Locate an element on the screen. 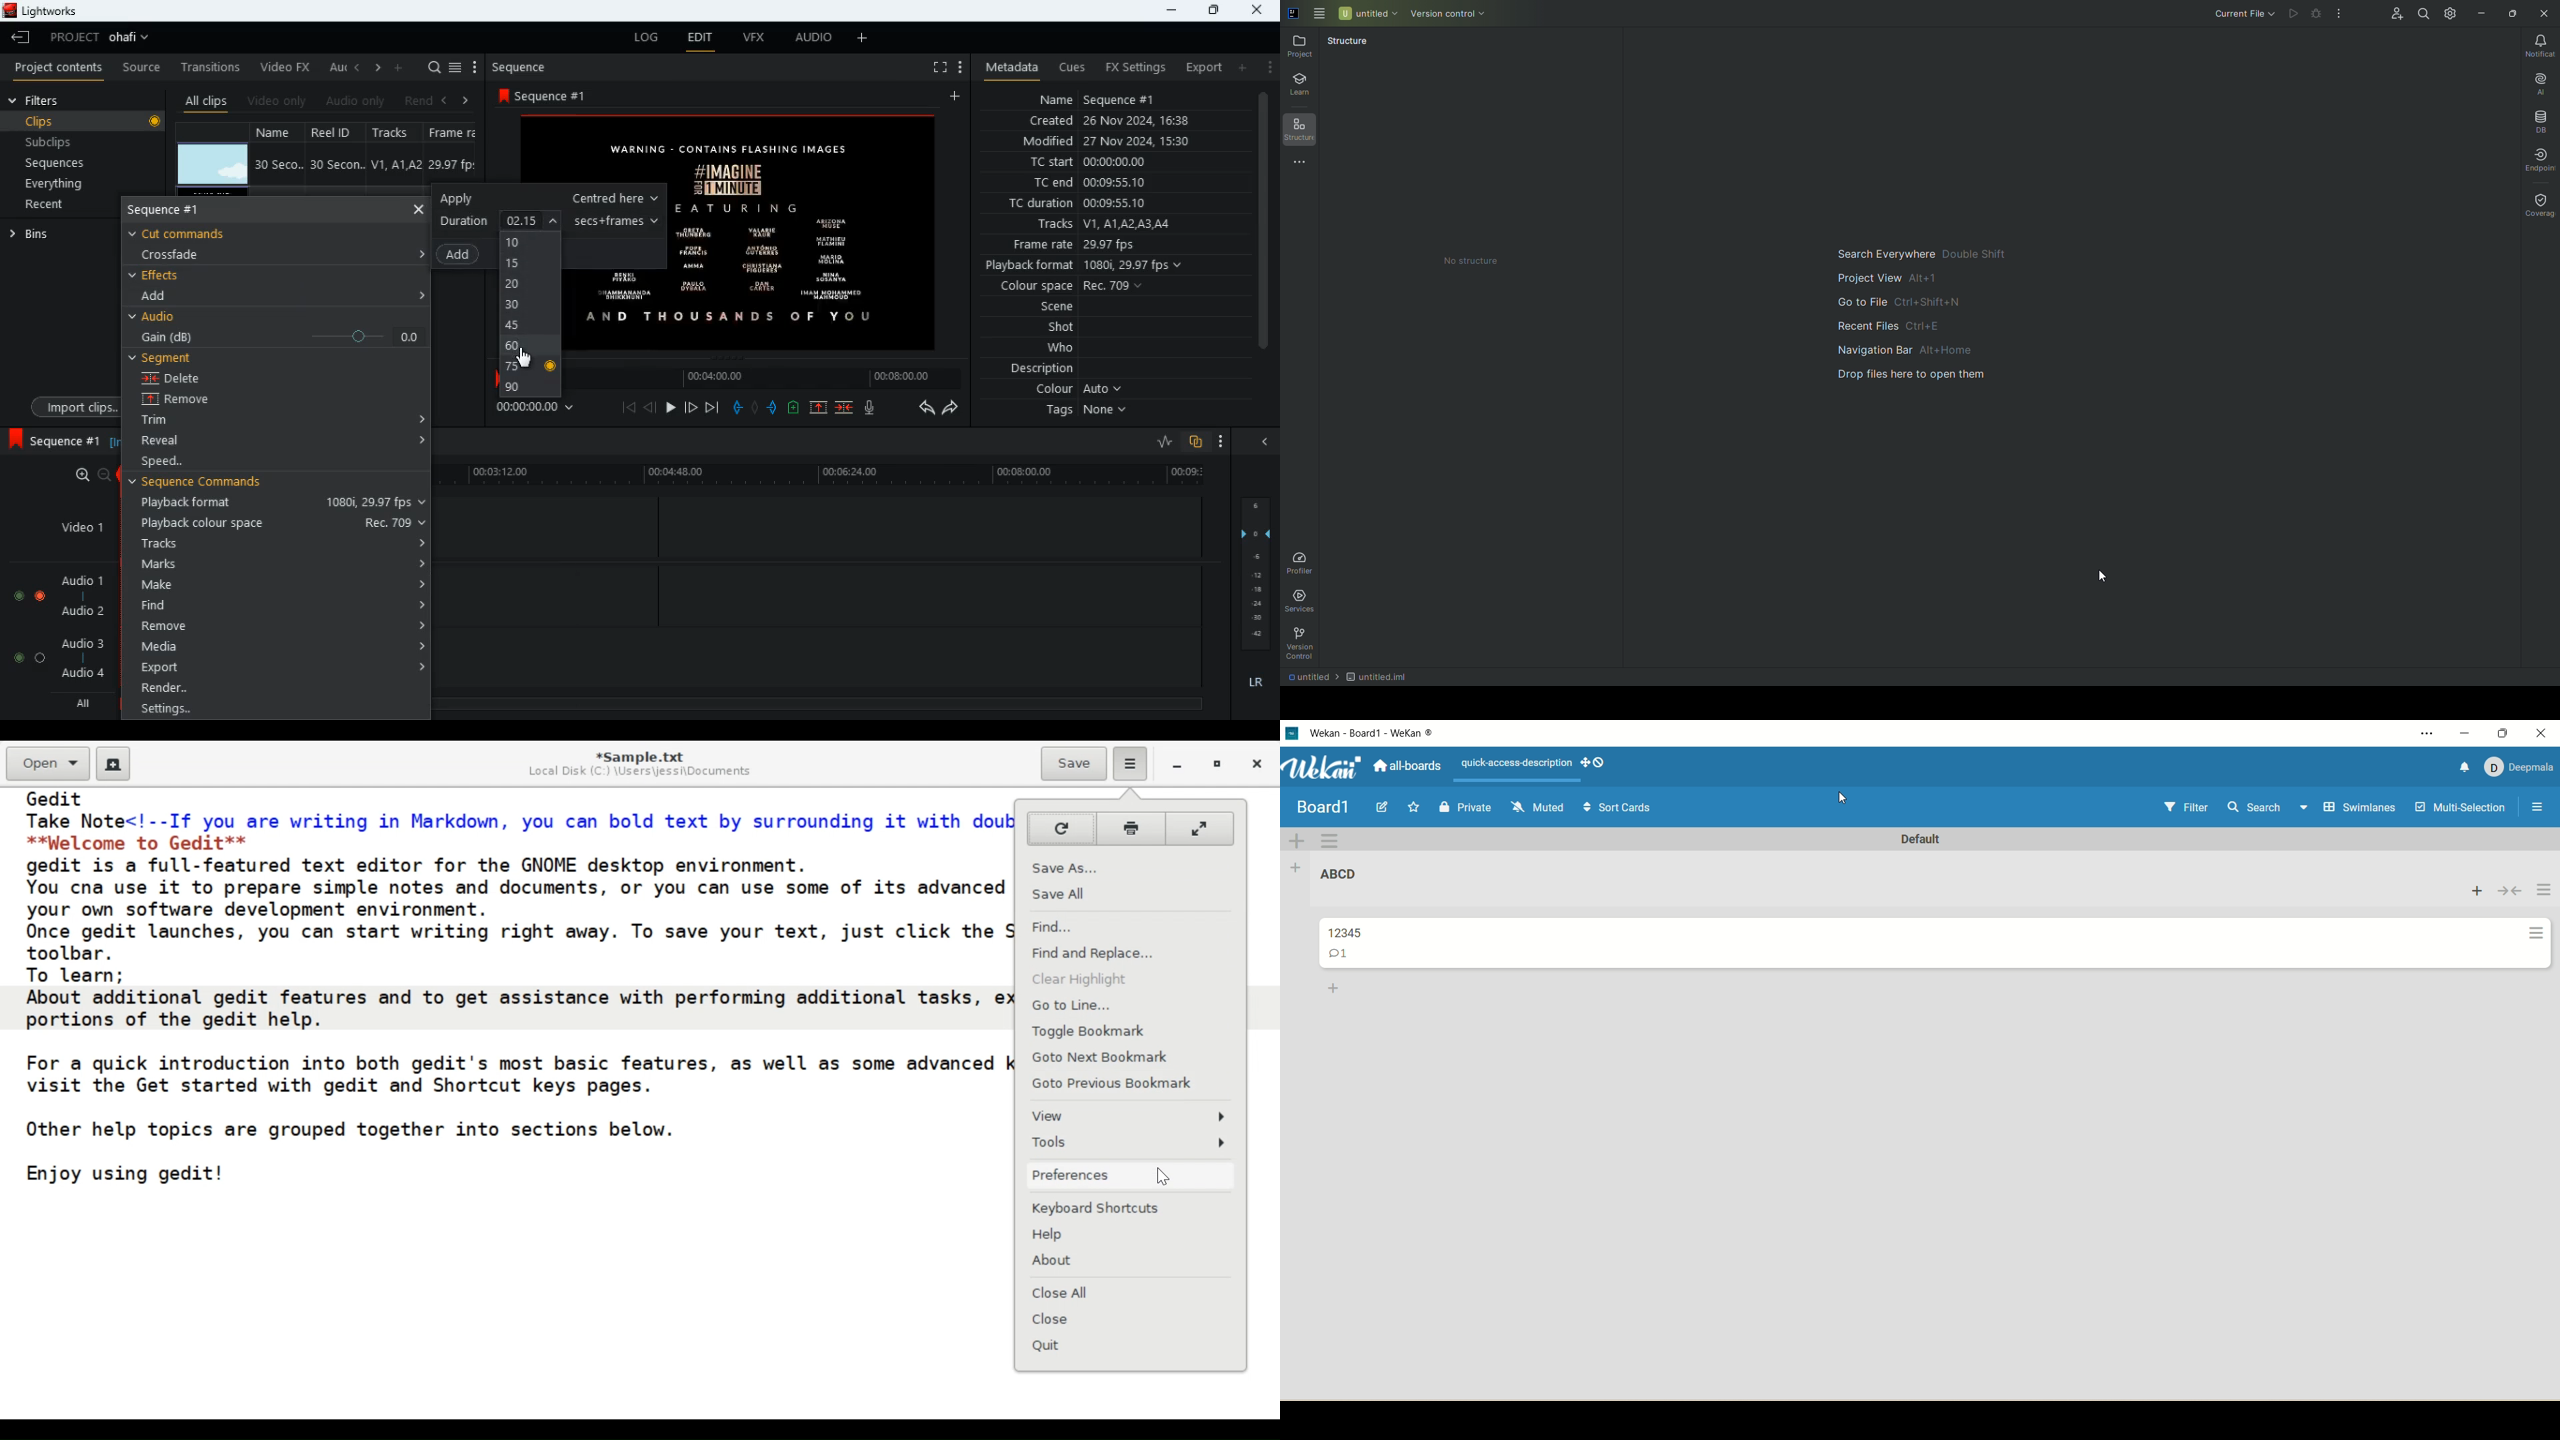 Image resolution: width=2576 pixels, height=1456 pixels. Structure is located at coordinates (1306, 133).